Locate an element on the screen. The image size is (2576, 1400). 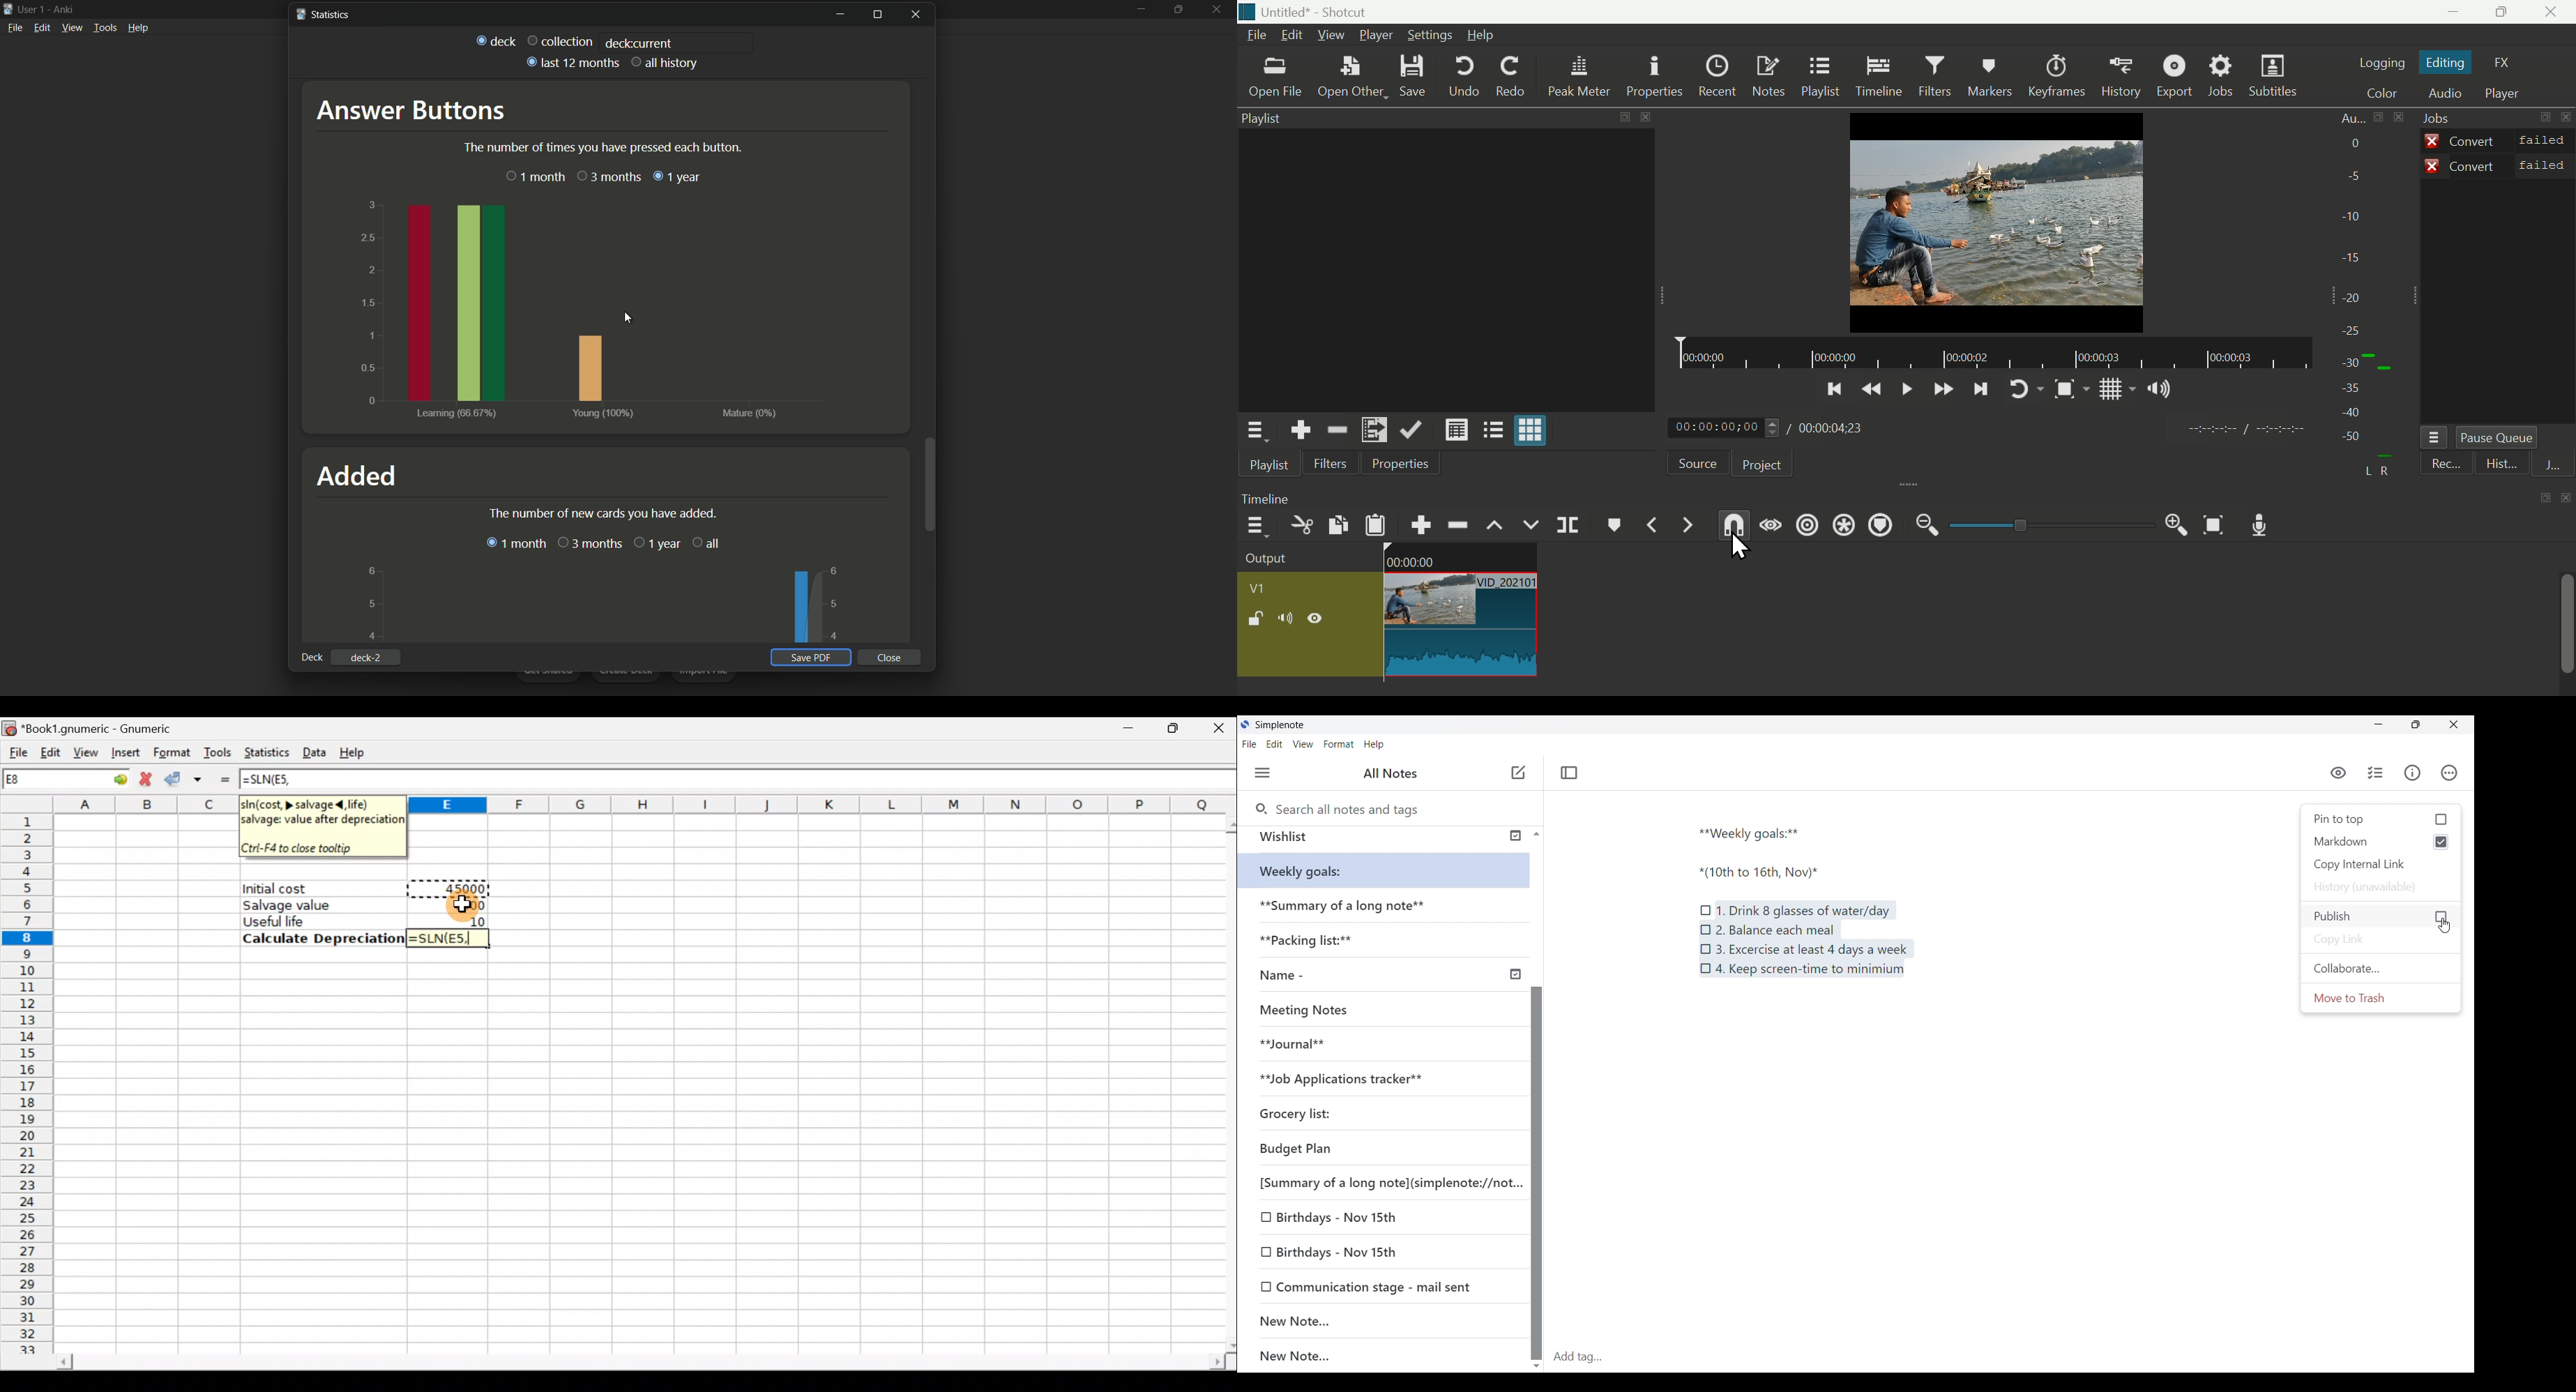
Wishlist is located at coordinates (1380, 836).